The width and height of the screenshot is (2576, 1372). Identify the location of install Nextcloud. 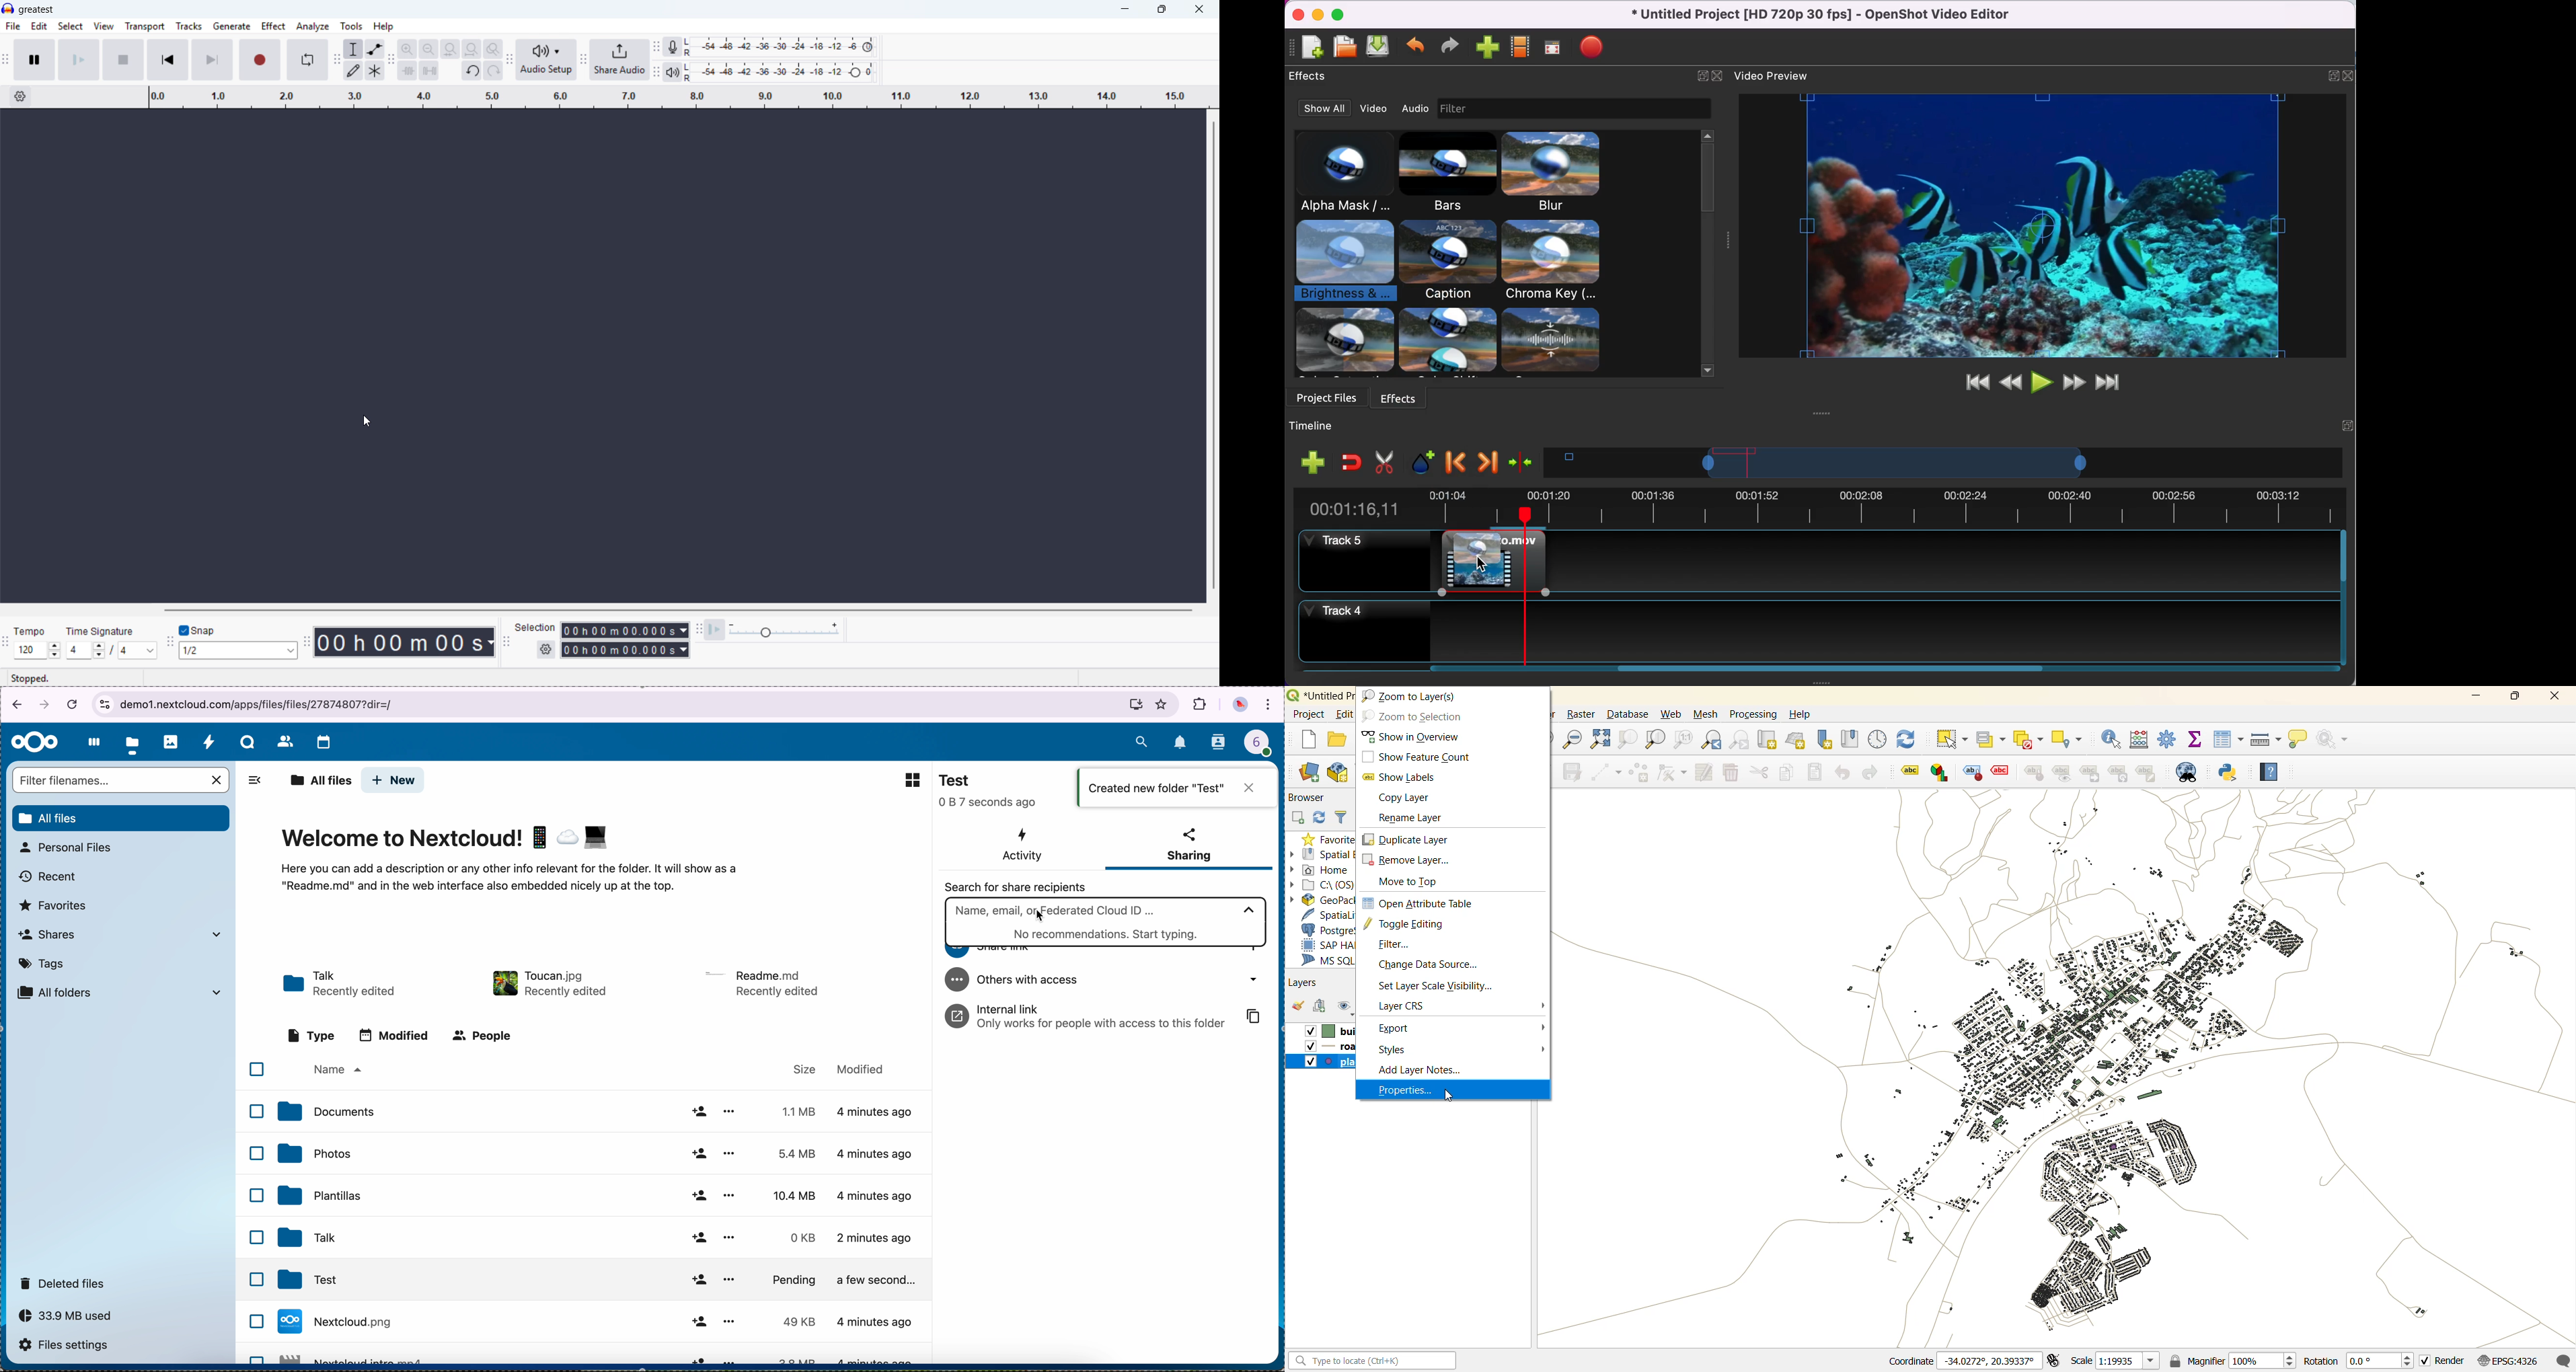
(1136, 707).